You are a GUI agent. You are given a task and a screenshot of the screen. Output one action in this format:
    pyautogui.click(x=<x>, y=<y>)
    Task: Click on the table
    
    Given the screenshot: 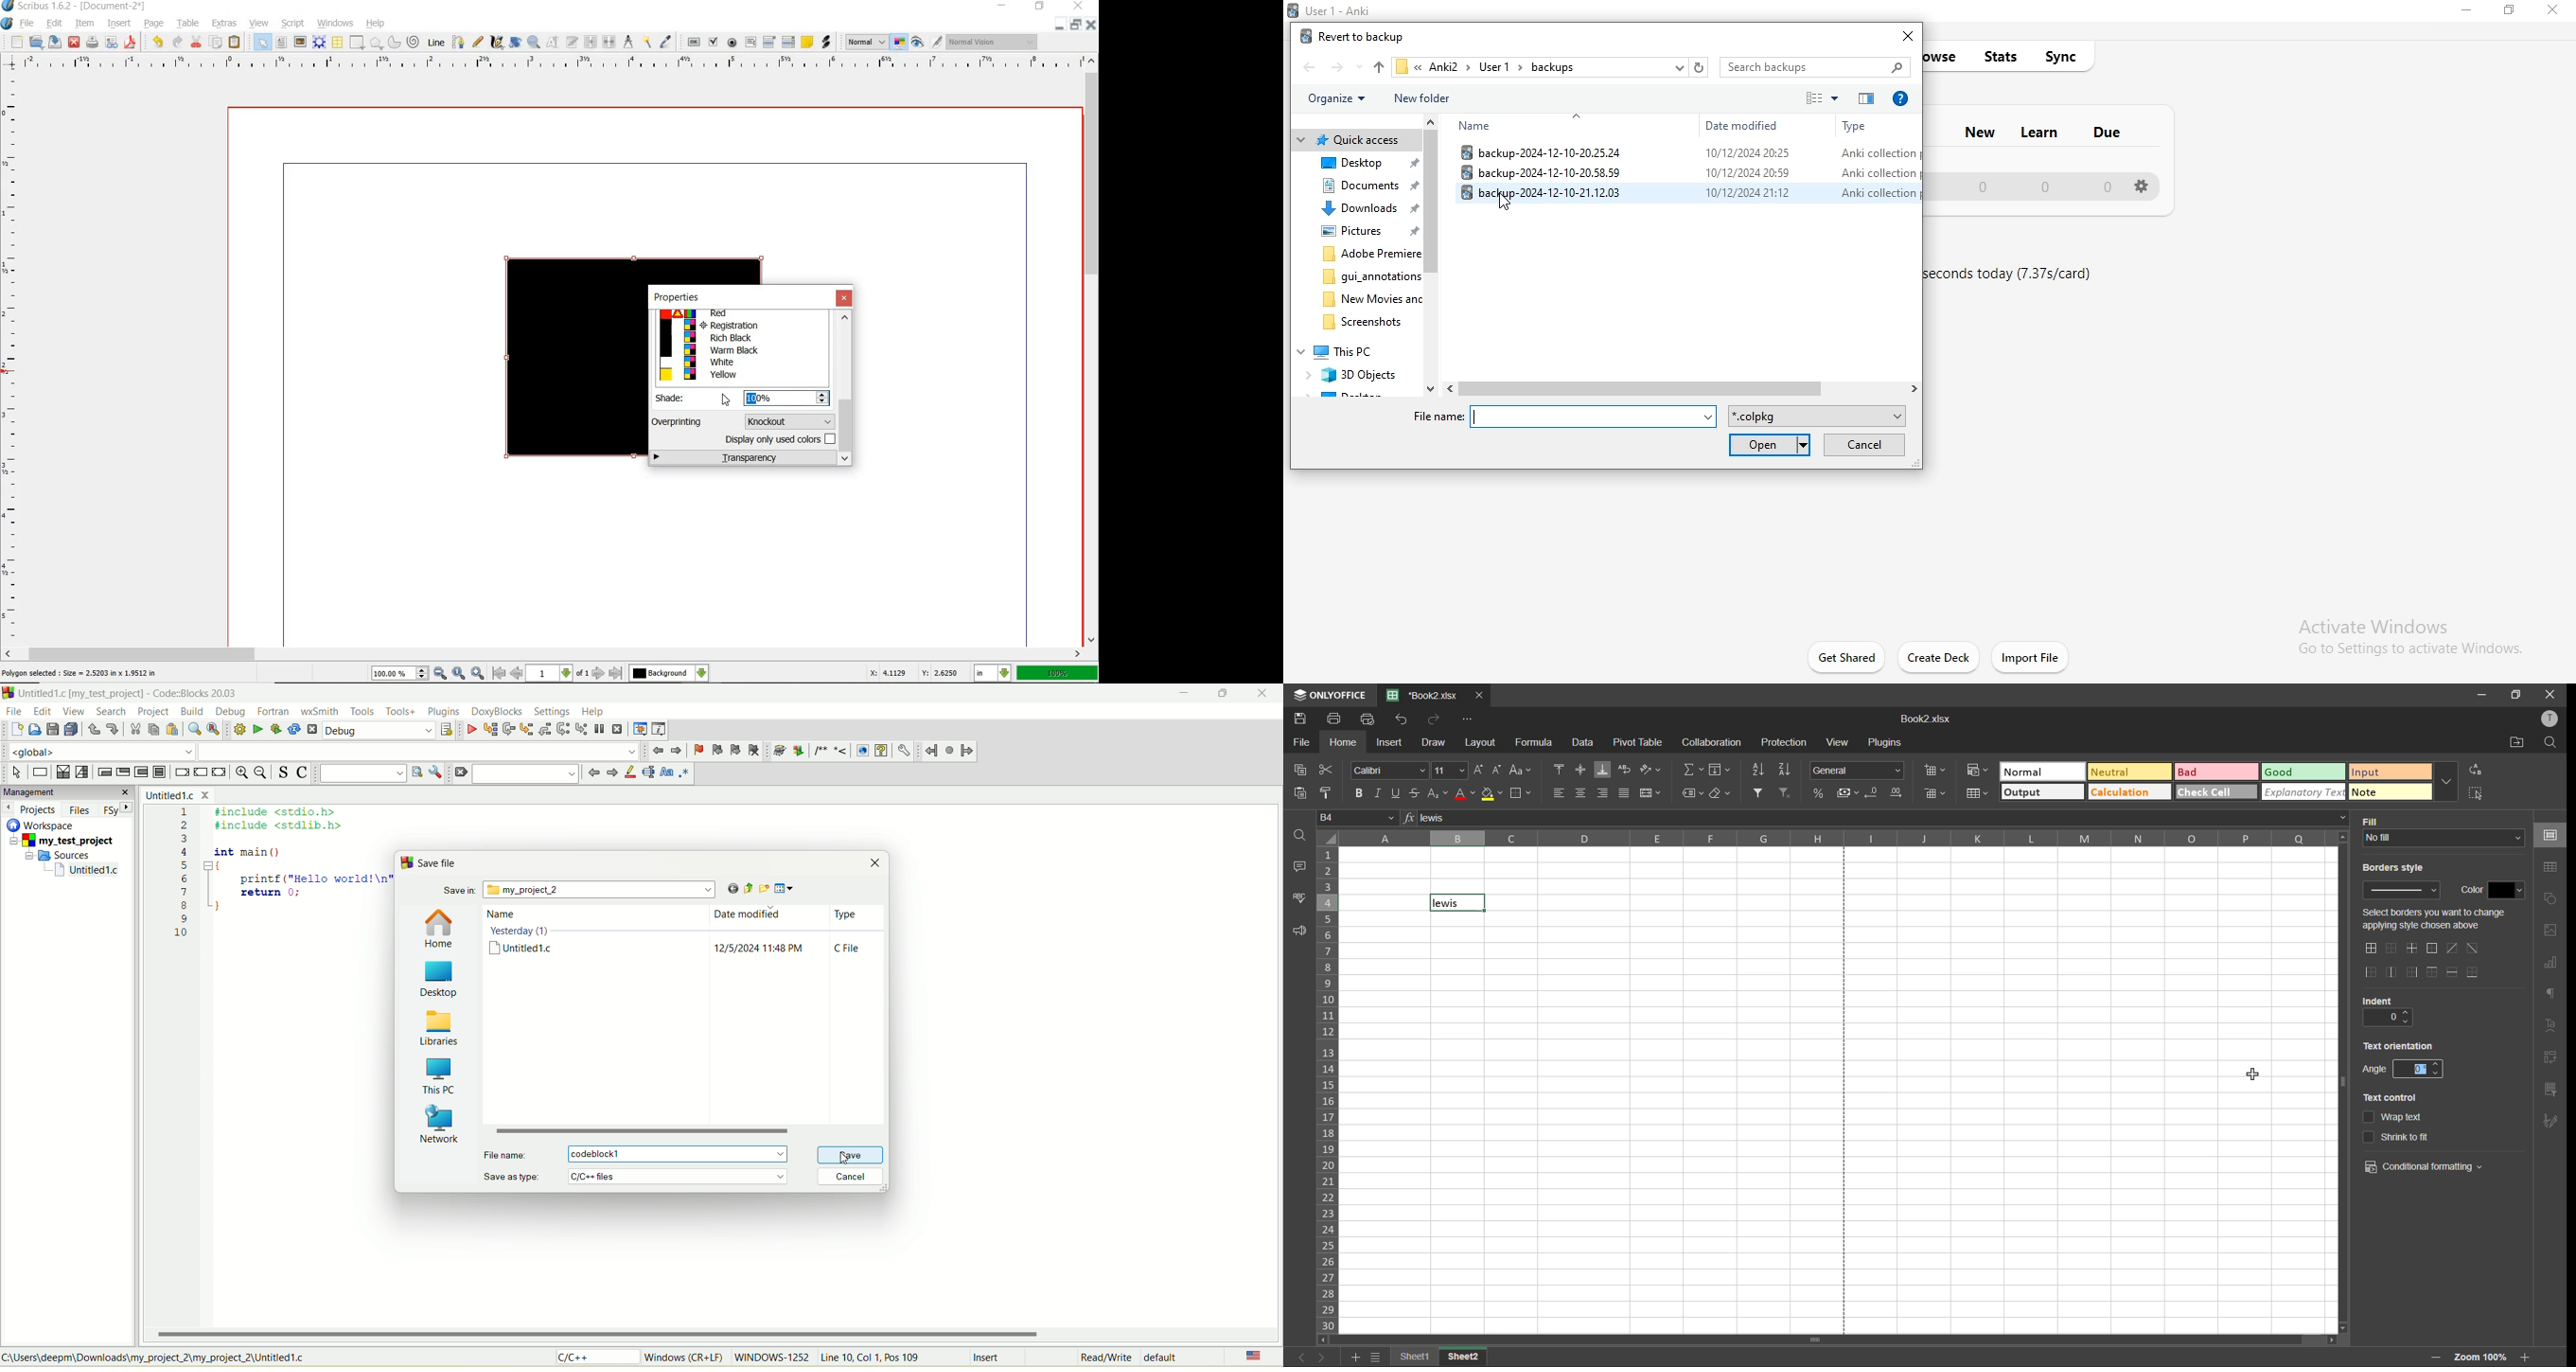 What is the action you would take?
    pyautogui.click(x=338, y=42)
    